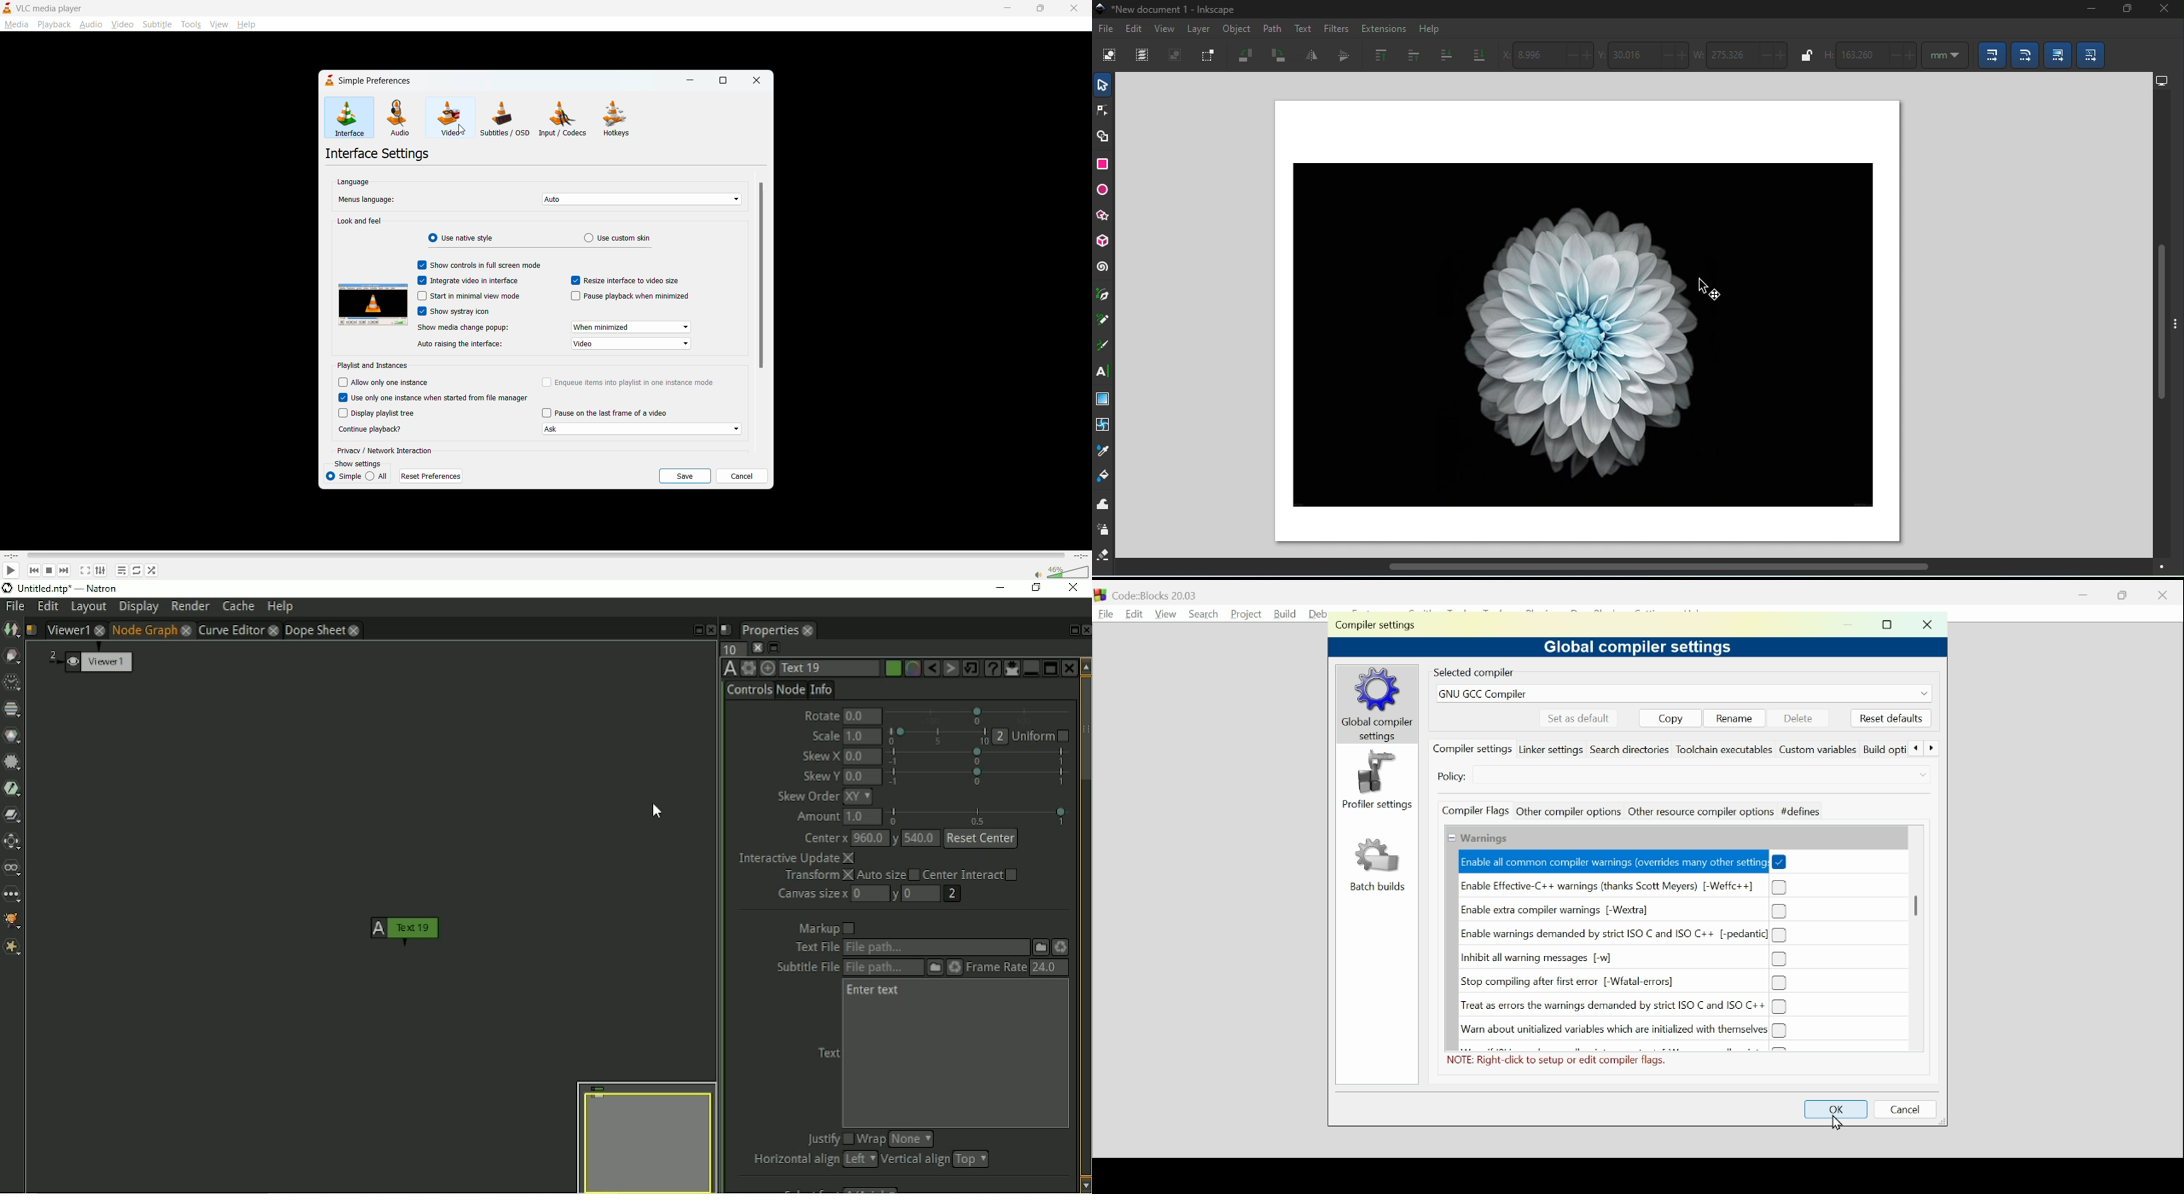  What do you see at coordinates (565, 120) in the screenshot?
I see `input/codecs` at bounding box center [565, 120].